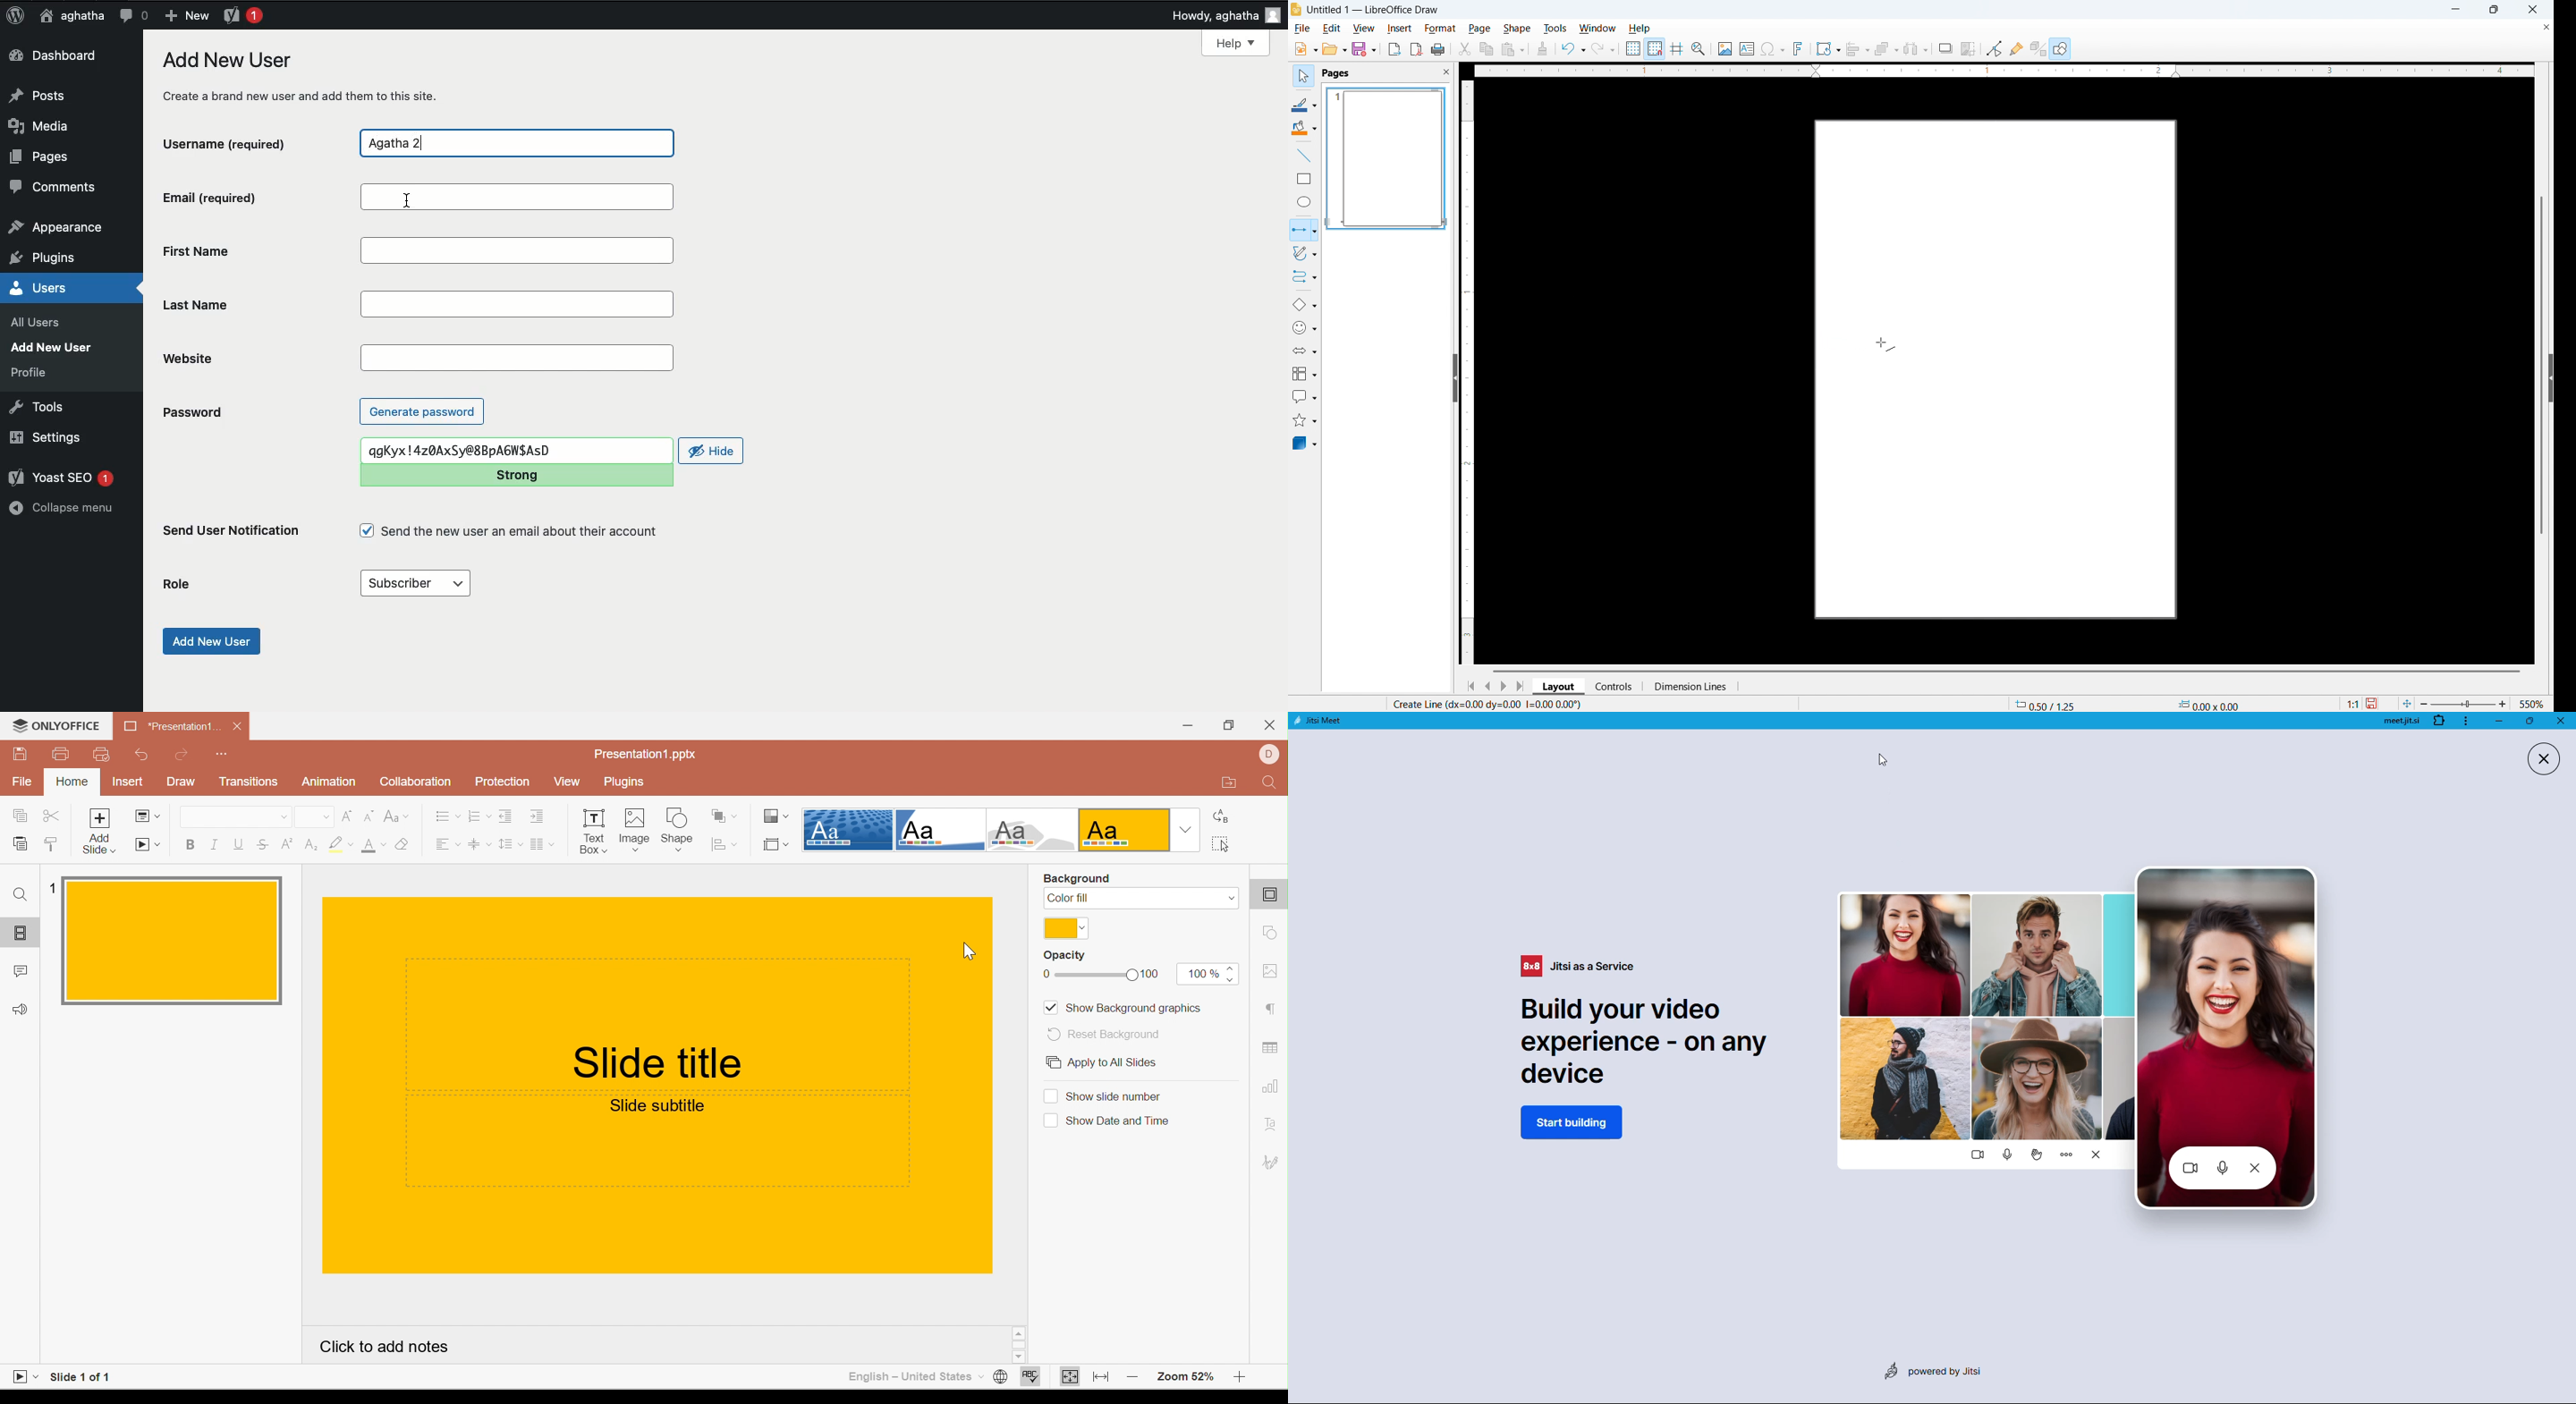 Image resolution: width=2576 pixels, height=1428 pixels. What do you see at coordinates (1101, 974) in the screenshot?
I see `slider from 0 to 100` at bounding box center [1101, 974].